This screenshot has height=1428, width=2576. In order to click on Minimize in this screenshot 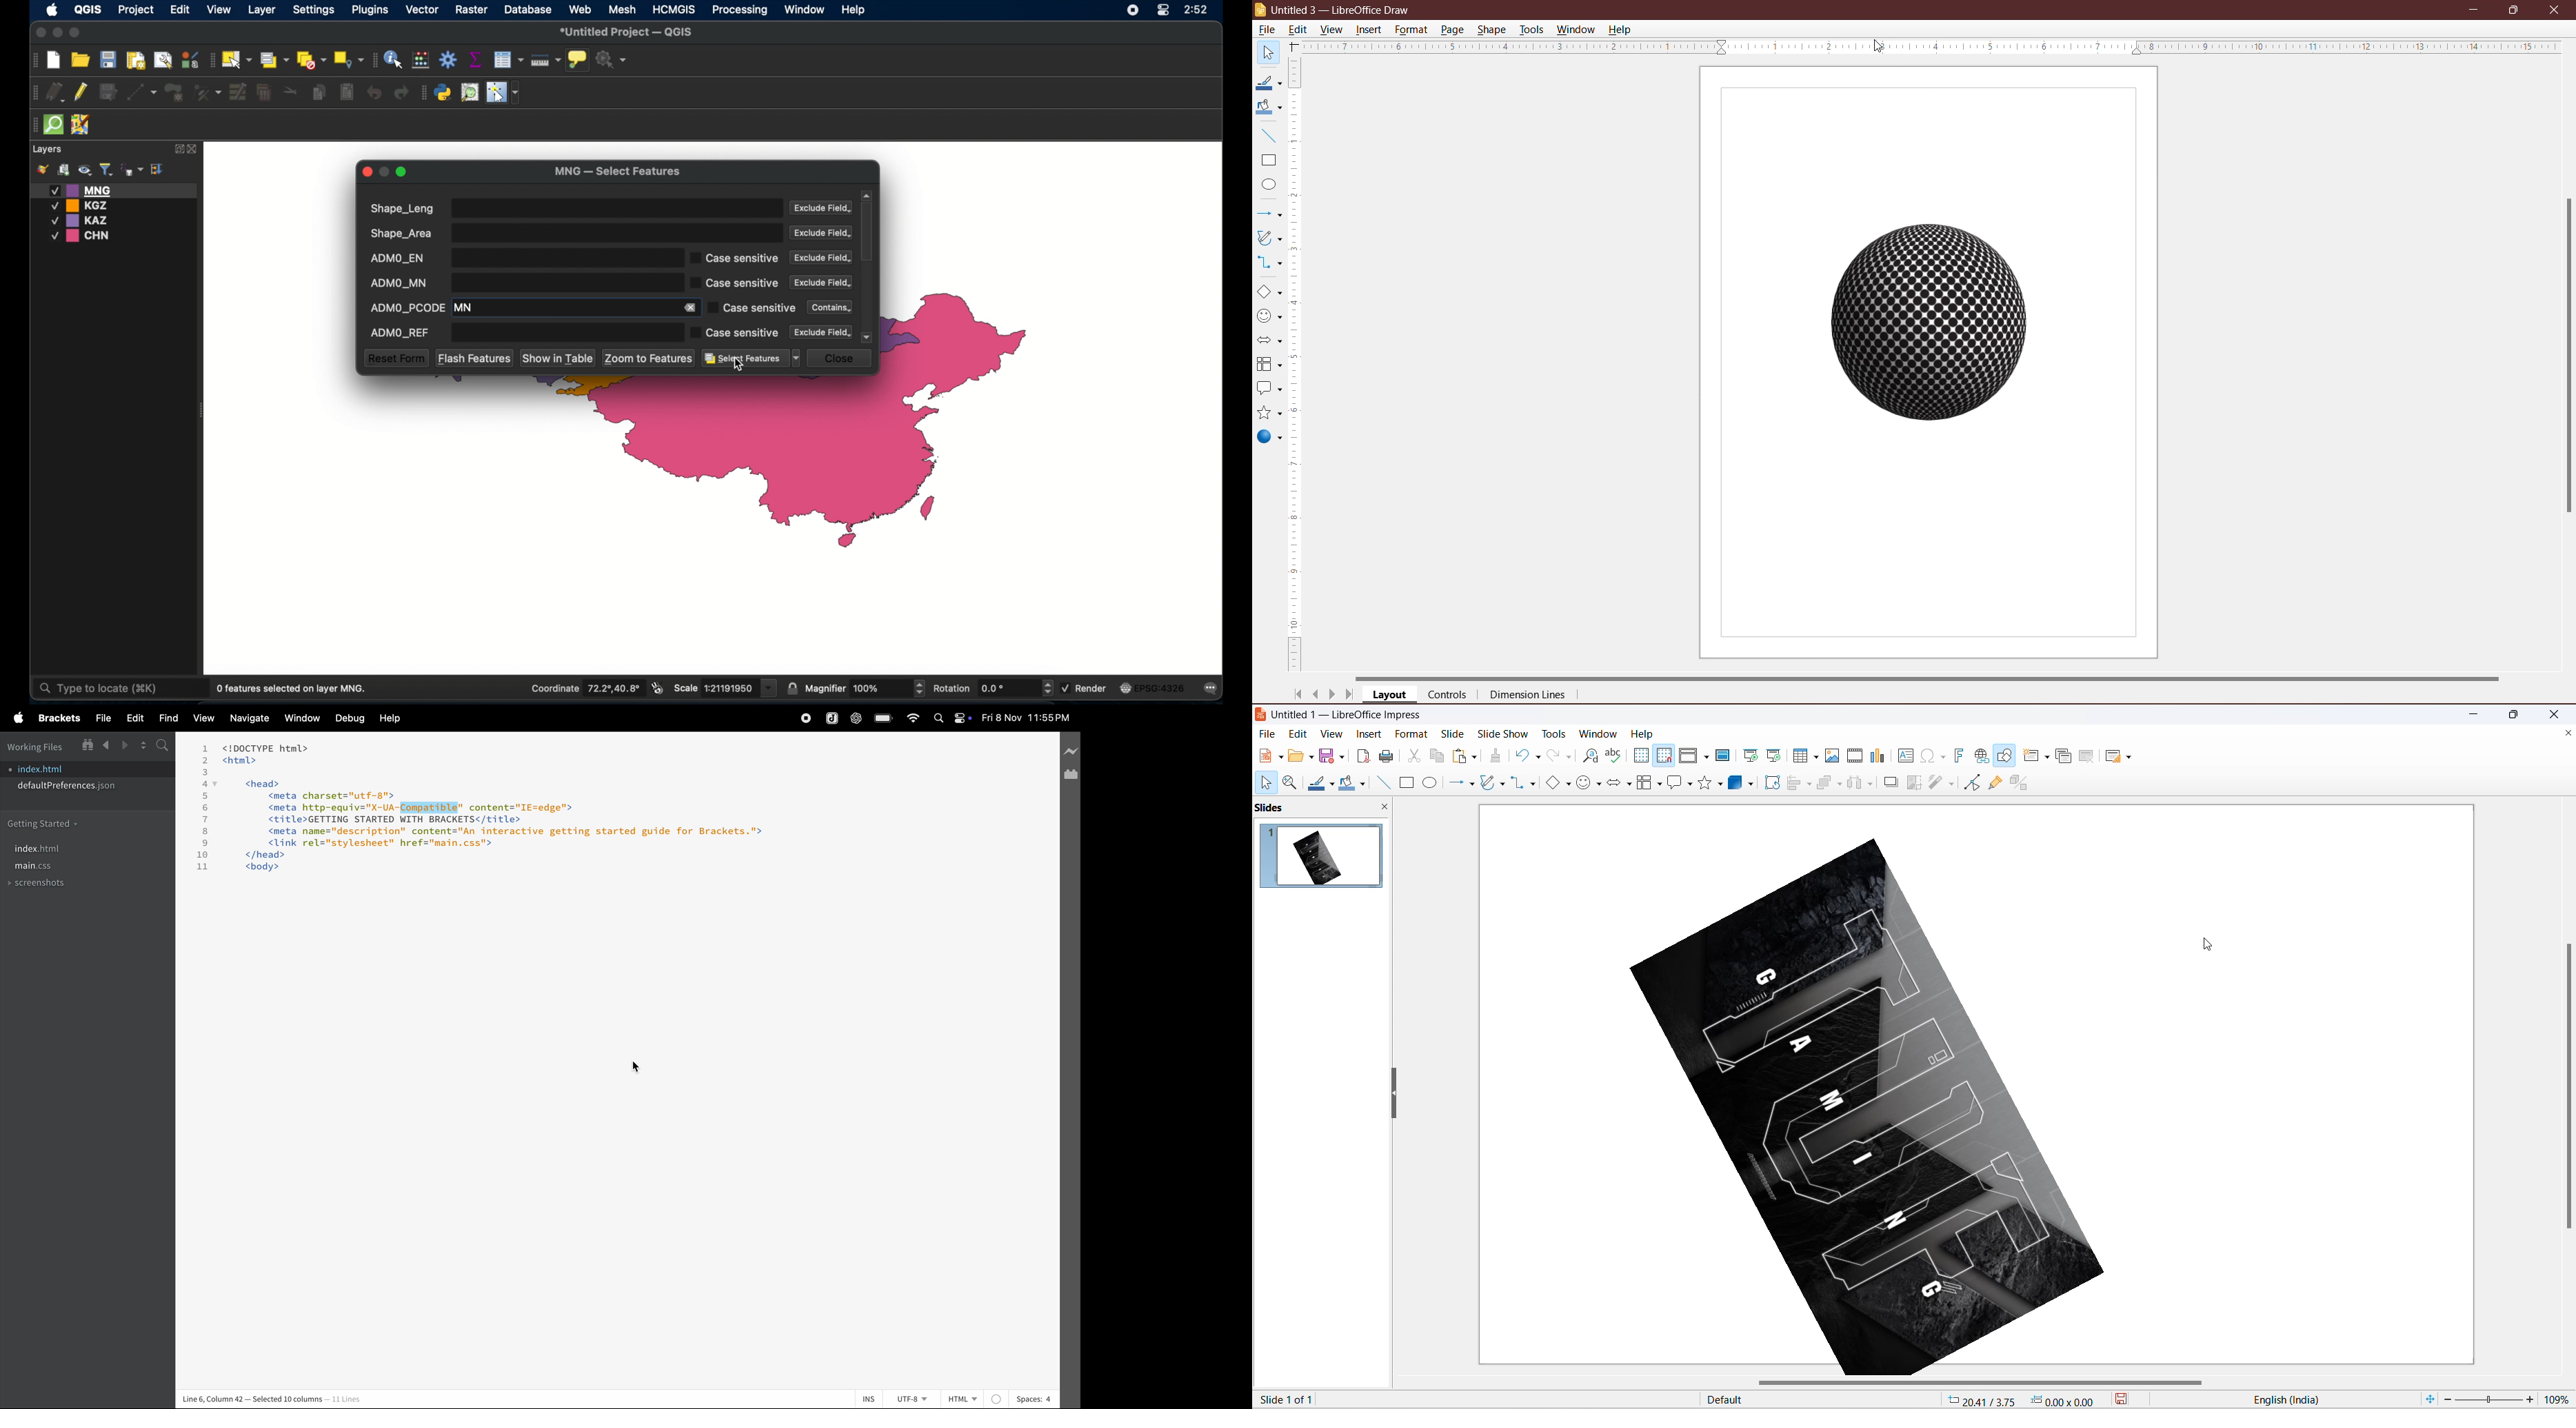, I will do `click(2475, 8)`.